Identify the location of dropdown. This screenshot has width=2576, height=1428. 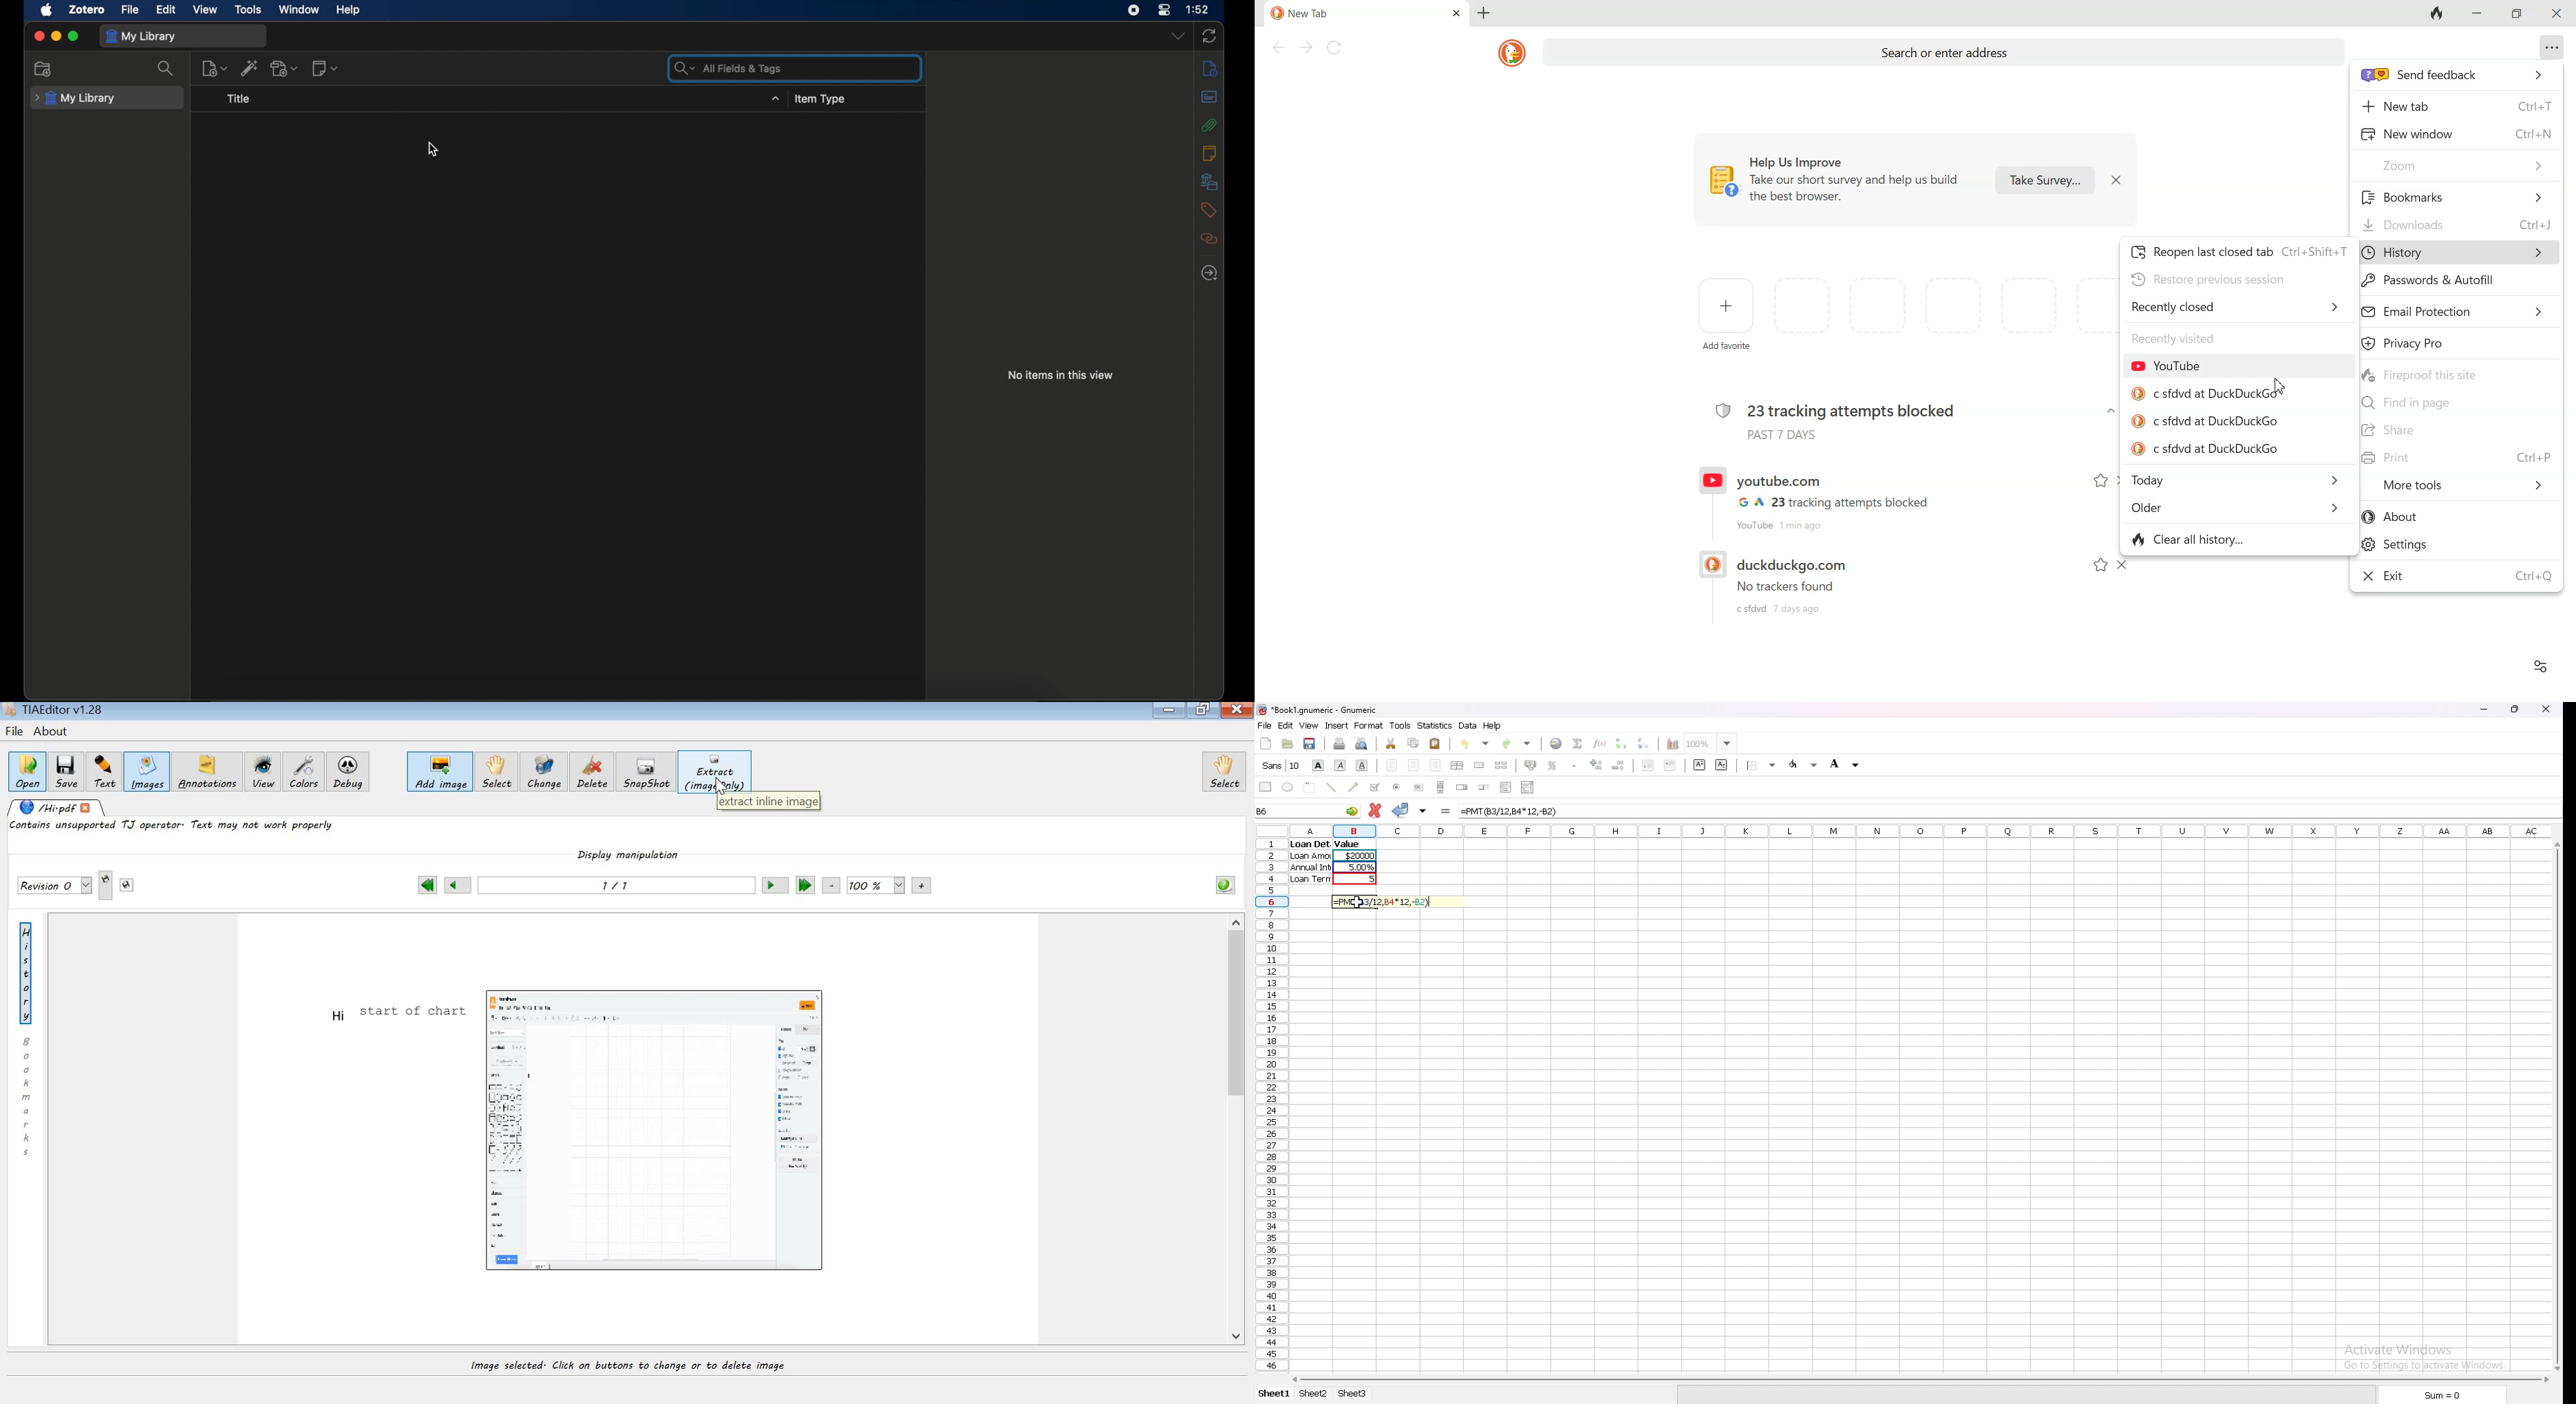
(1178, 36).